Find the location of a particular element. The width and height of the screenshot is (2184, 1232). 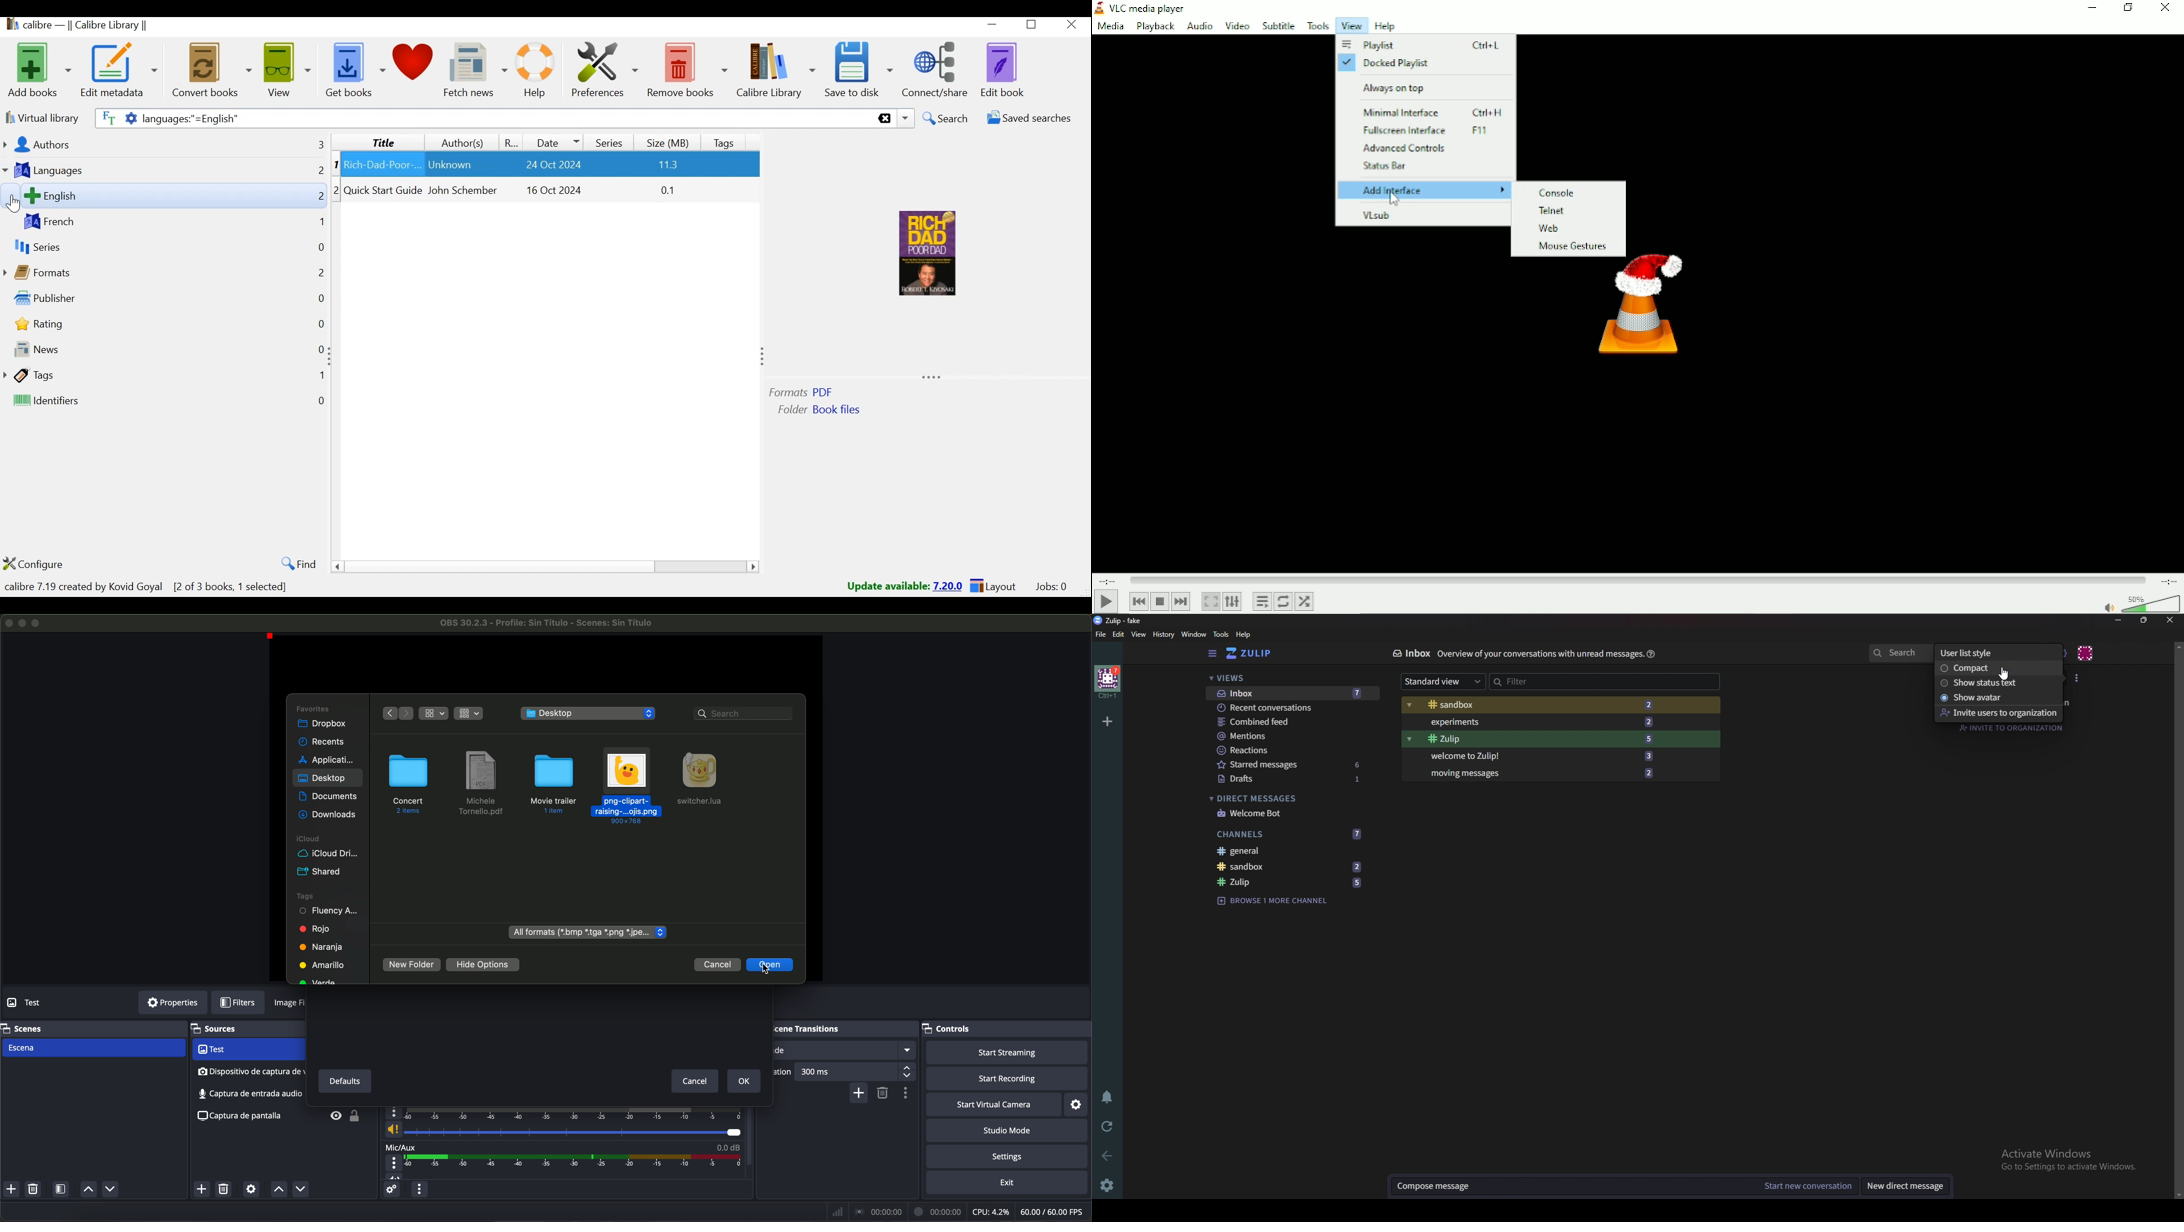

update available is located at coordinates (888, 586).